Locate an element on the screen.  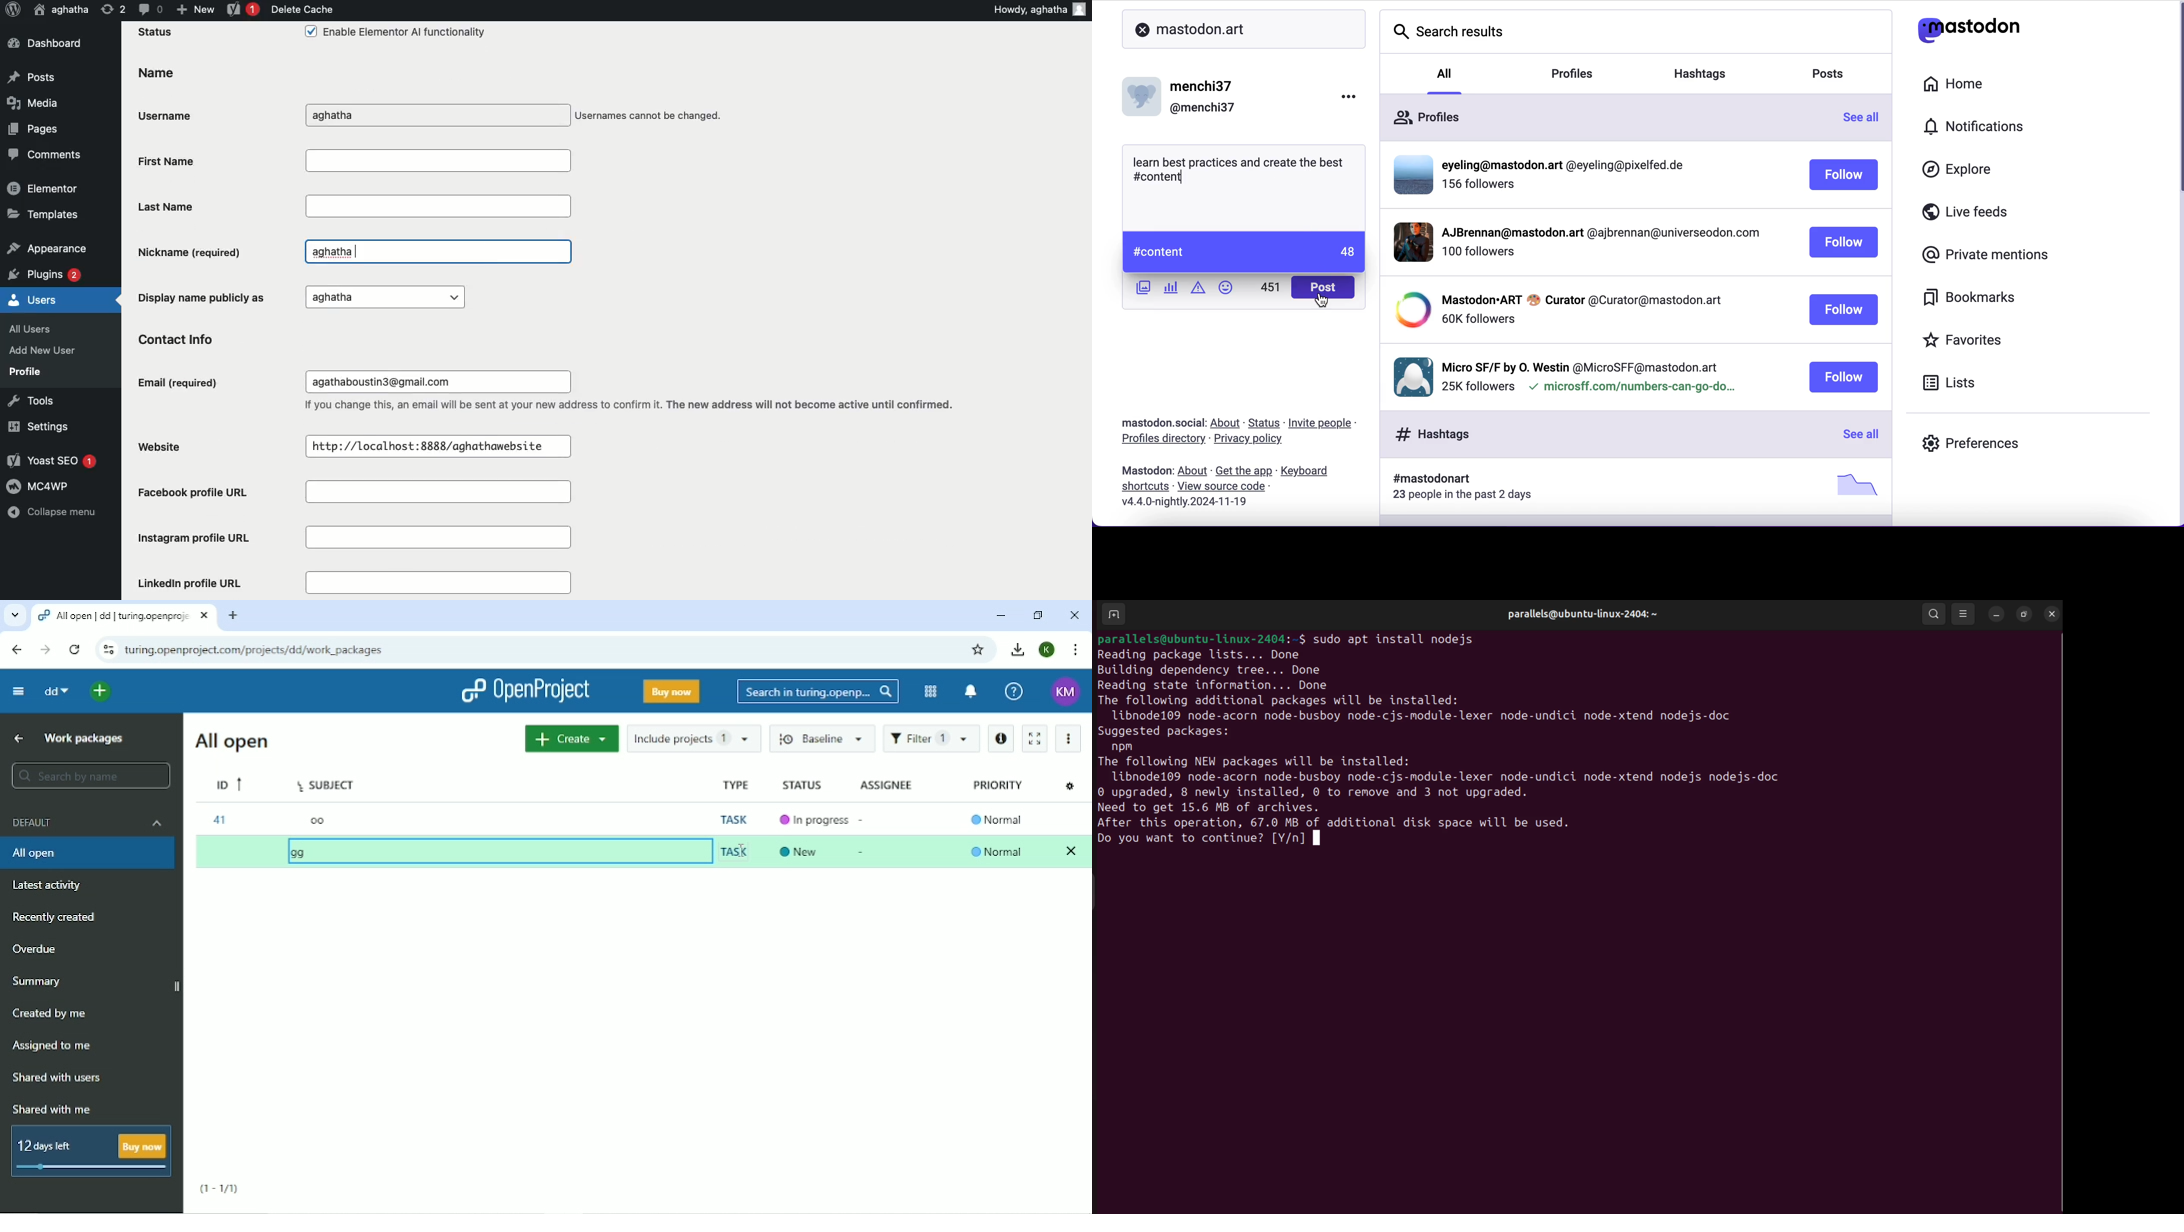
aghatha is located at coordinates (340, 252).